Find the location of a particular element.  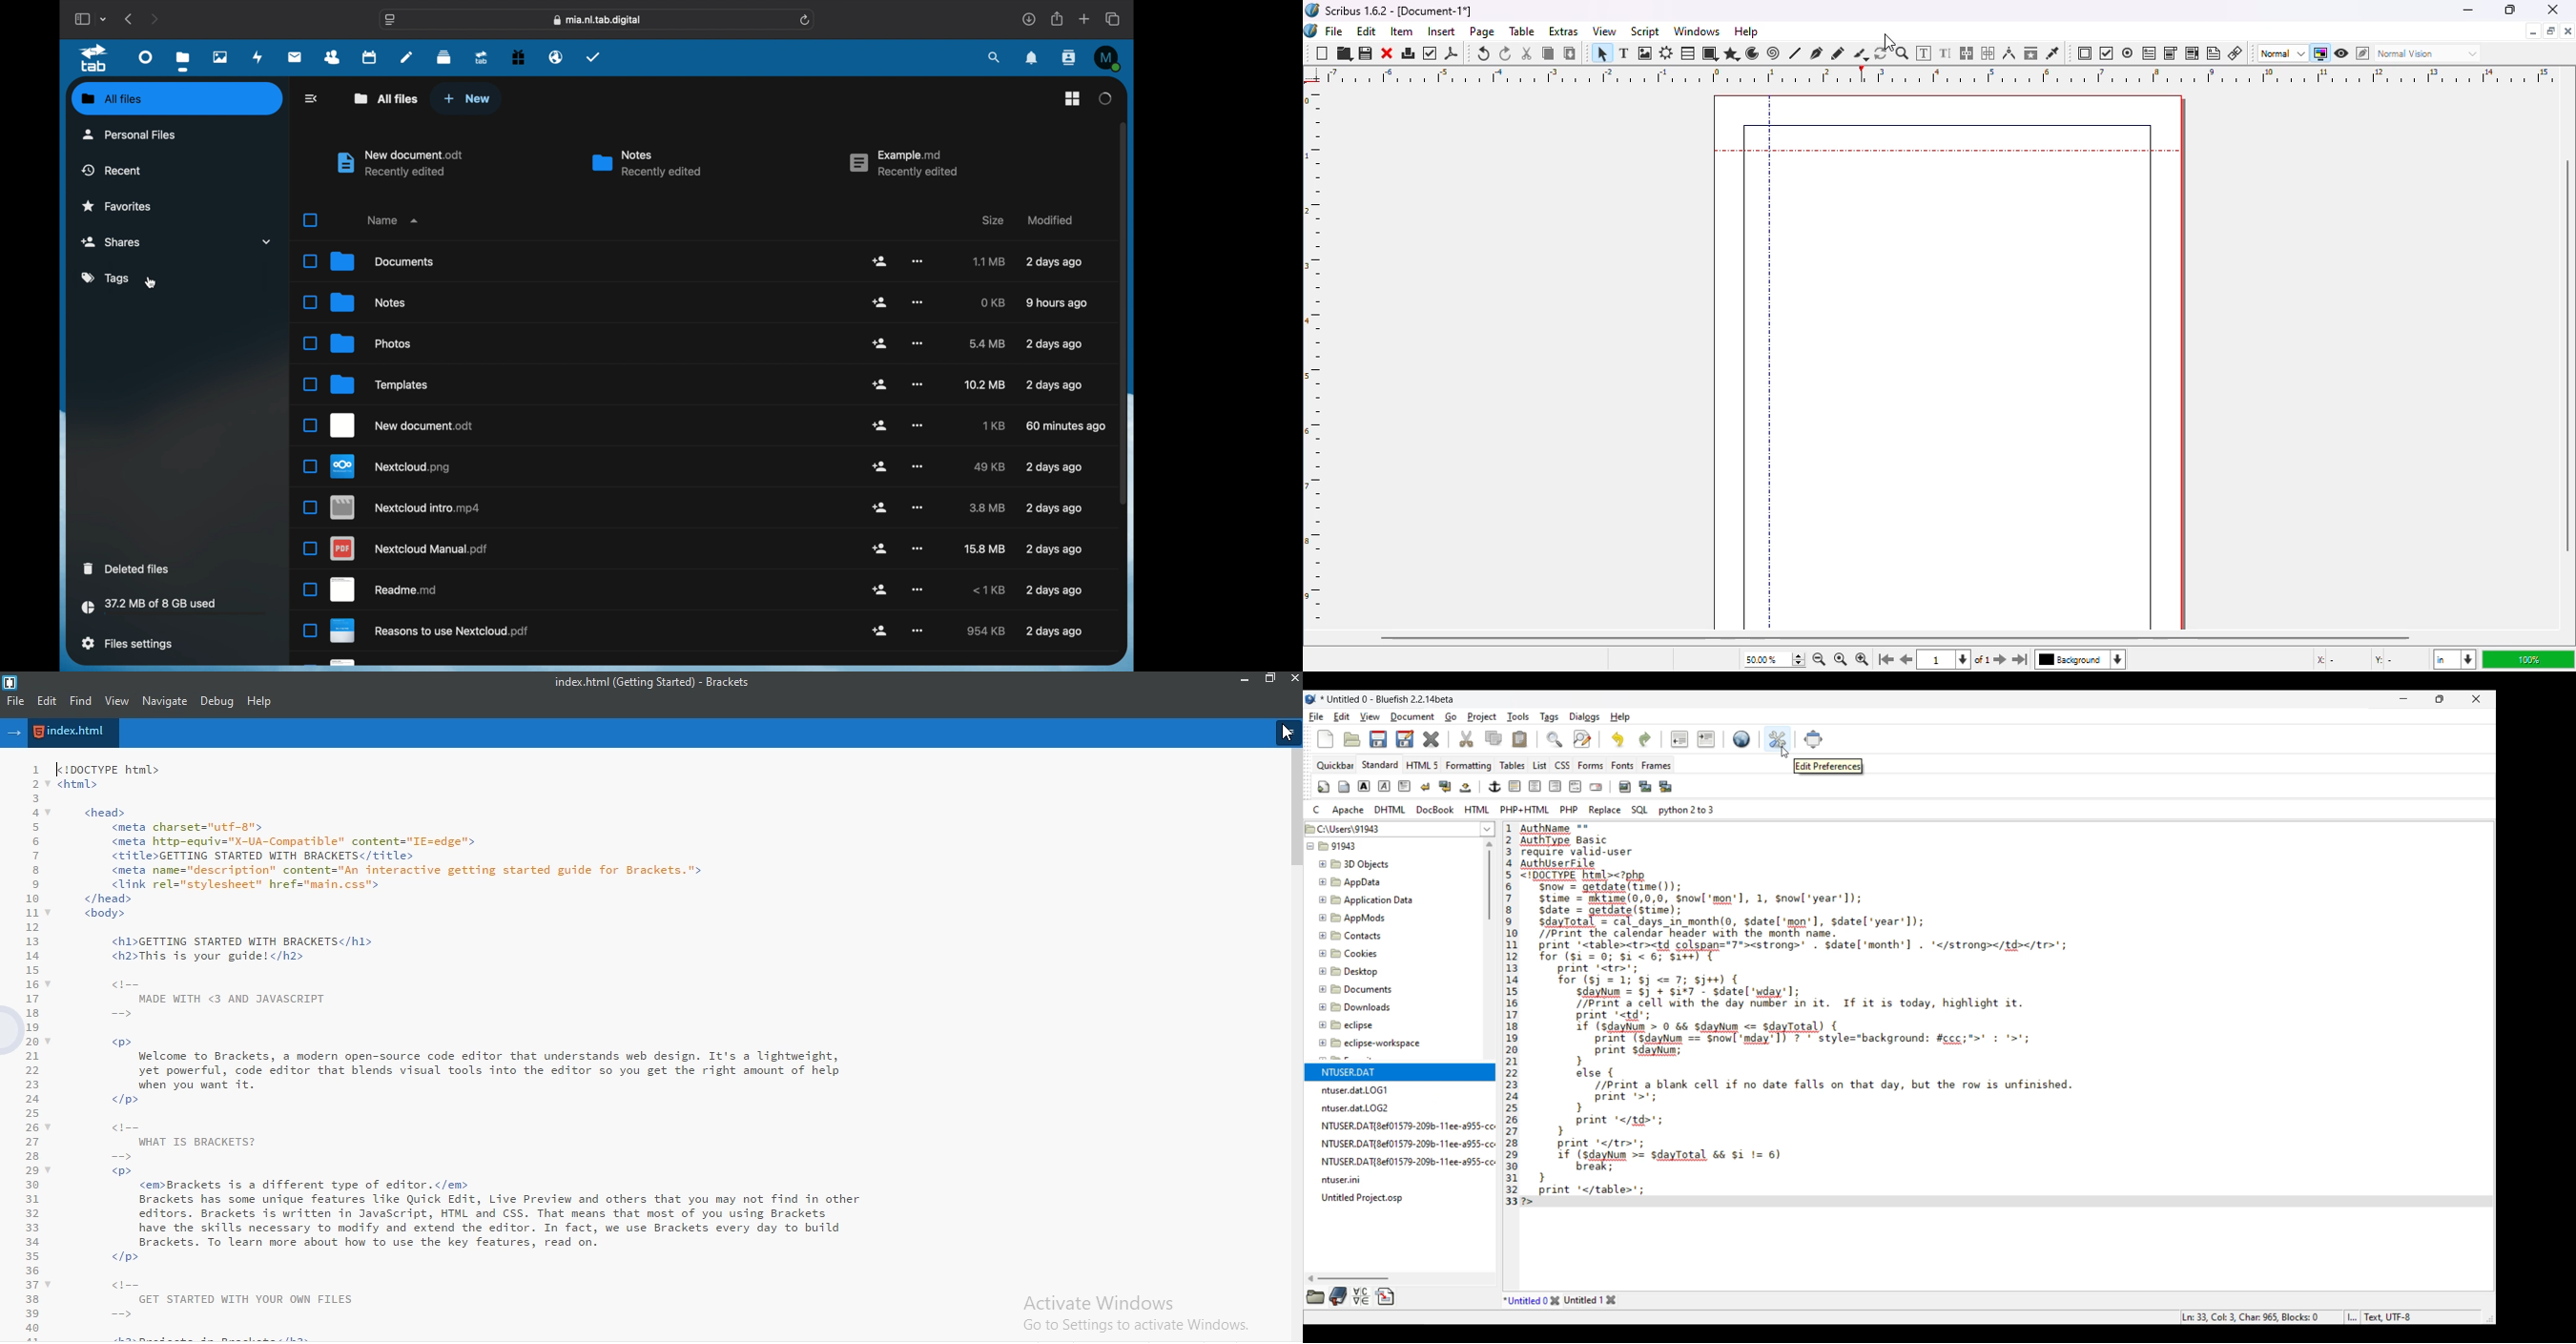

edit contents in frame is located at coordinates (1925, 52).